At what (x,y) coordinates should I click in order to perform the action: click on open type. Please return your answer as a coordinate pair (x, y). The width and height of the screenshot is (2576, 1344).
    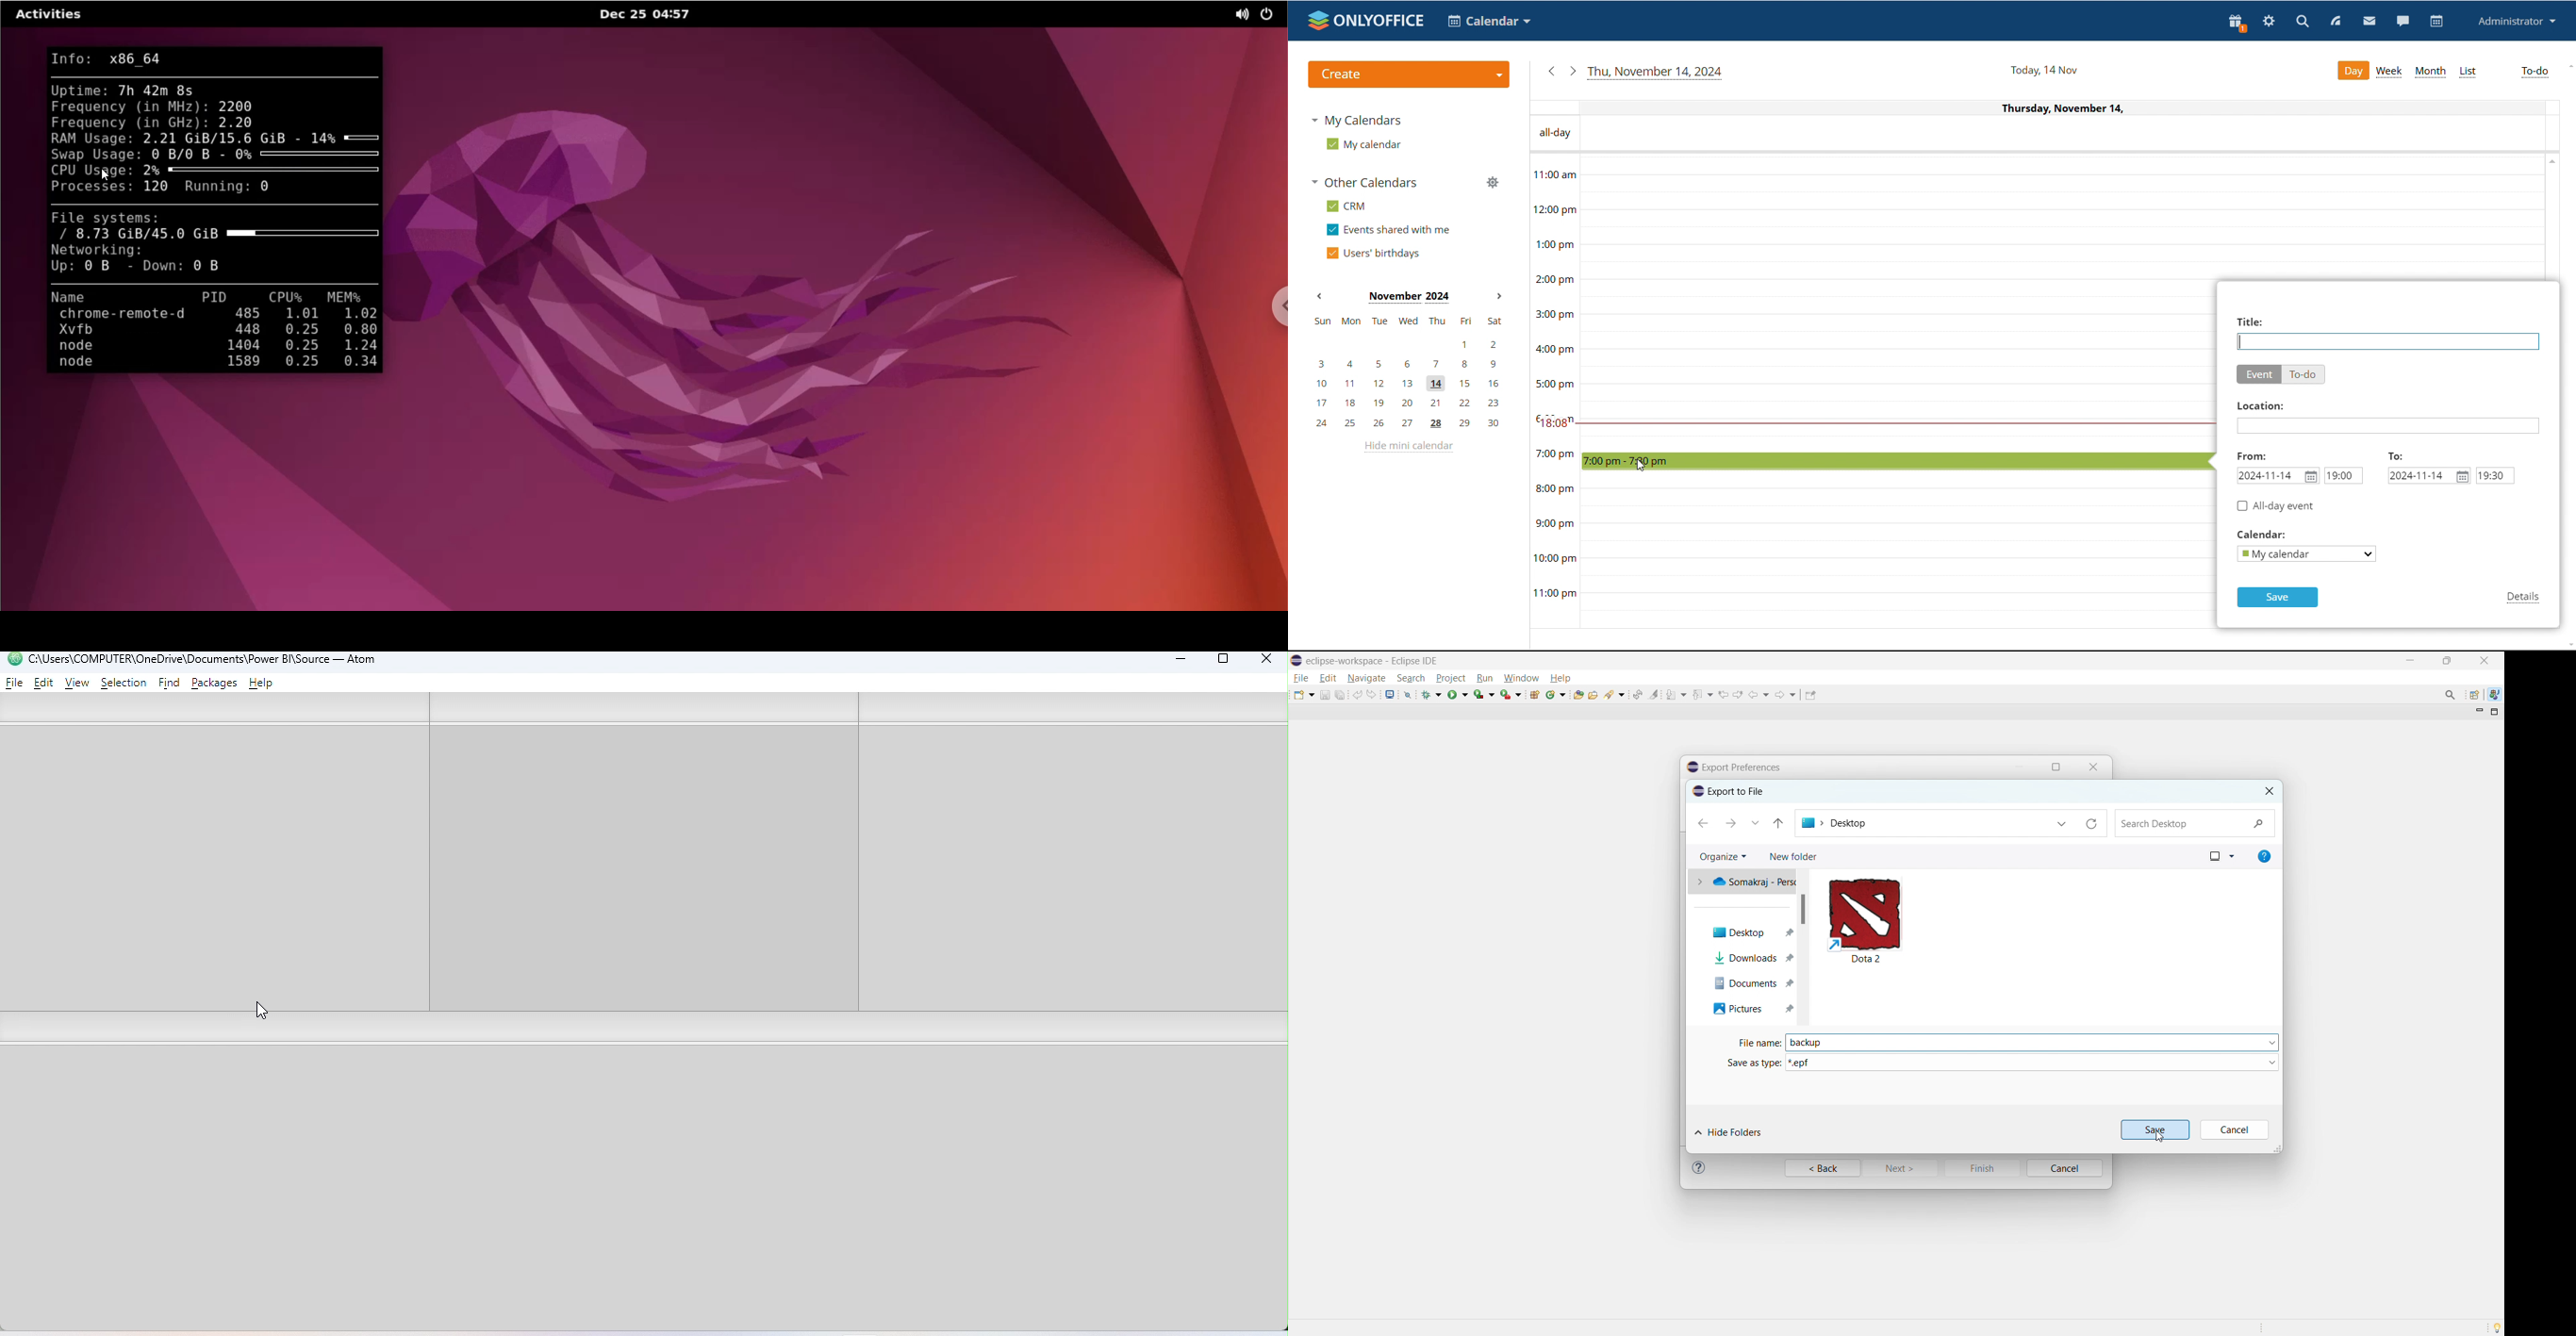
    Looking at the image, I should click on (1578, 694).